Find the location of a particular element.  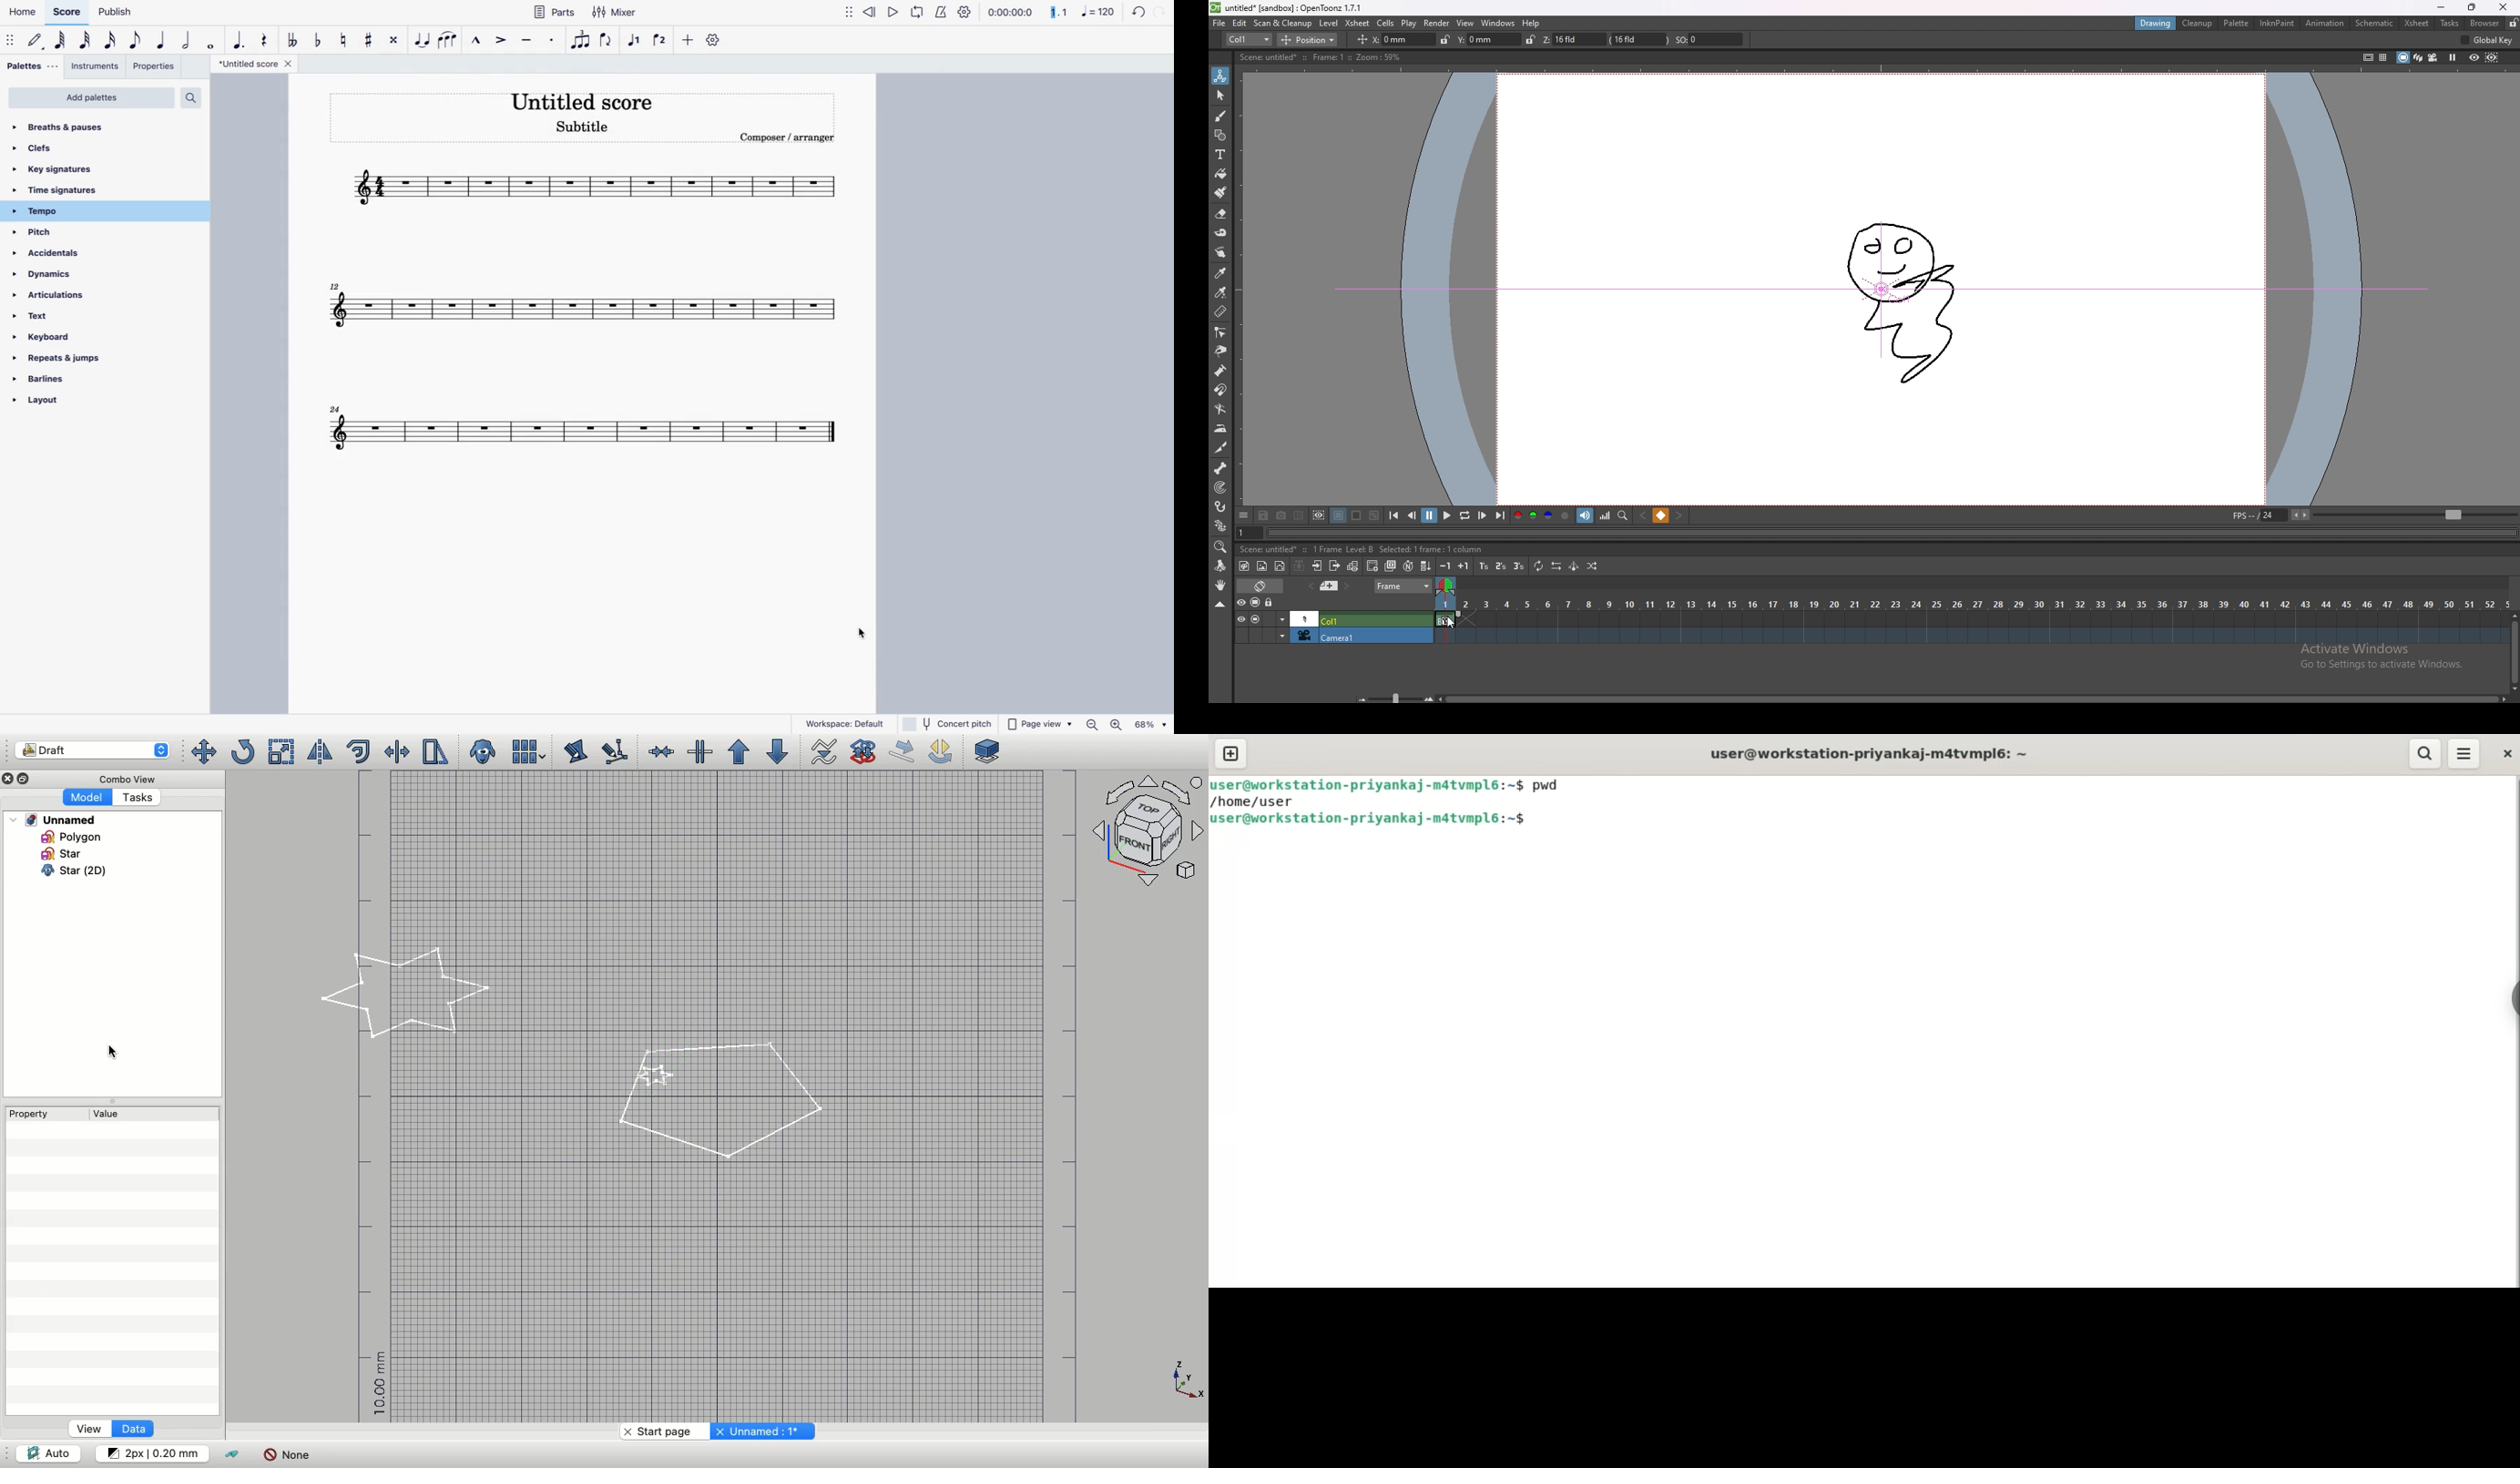

Untitled is located at coordinates (256, 65).